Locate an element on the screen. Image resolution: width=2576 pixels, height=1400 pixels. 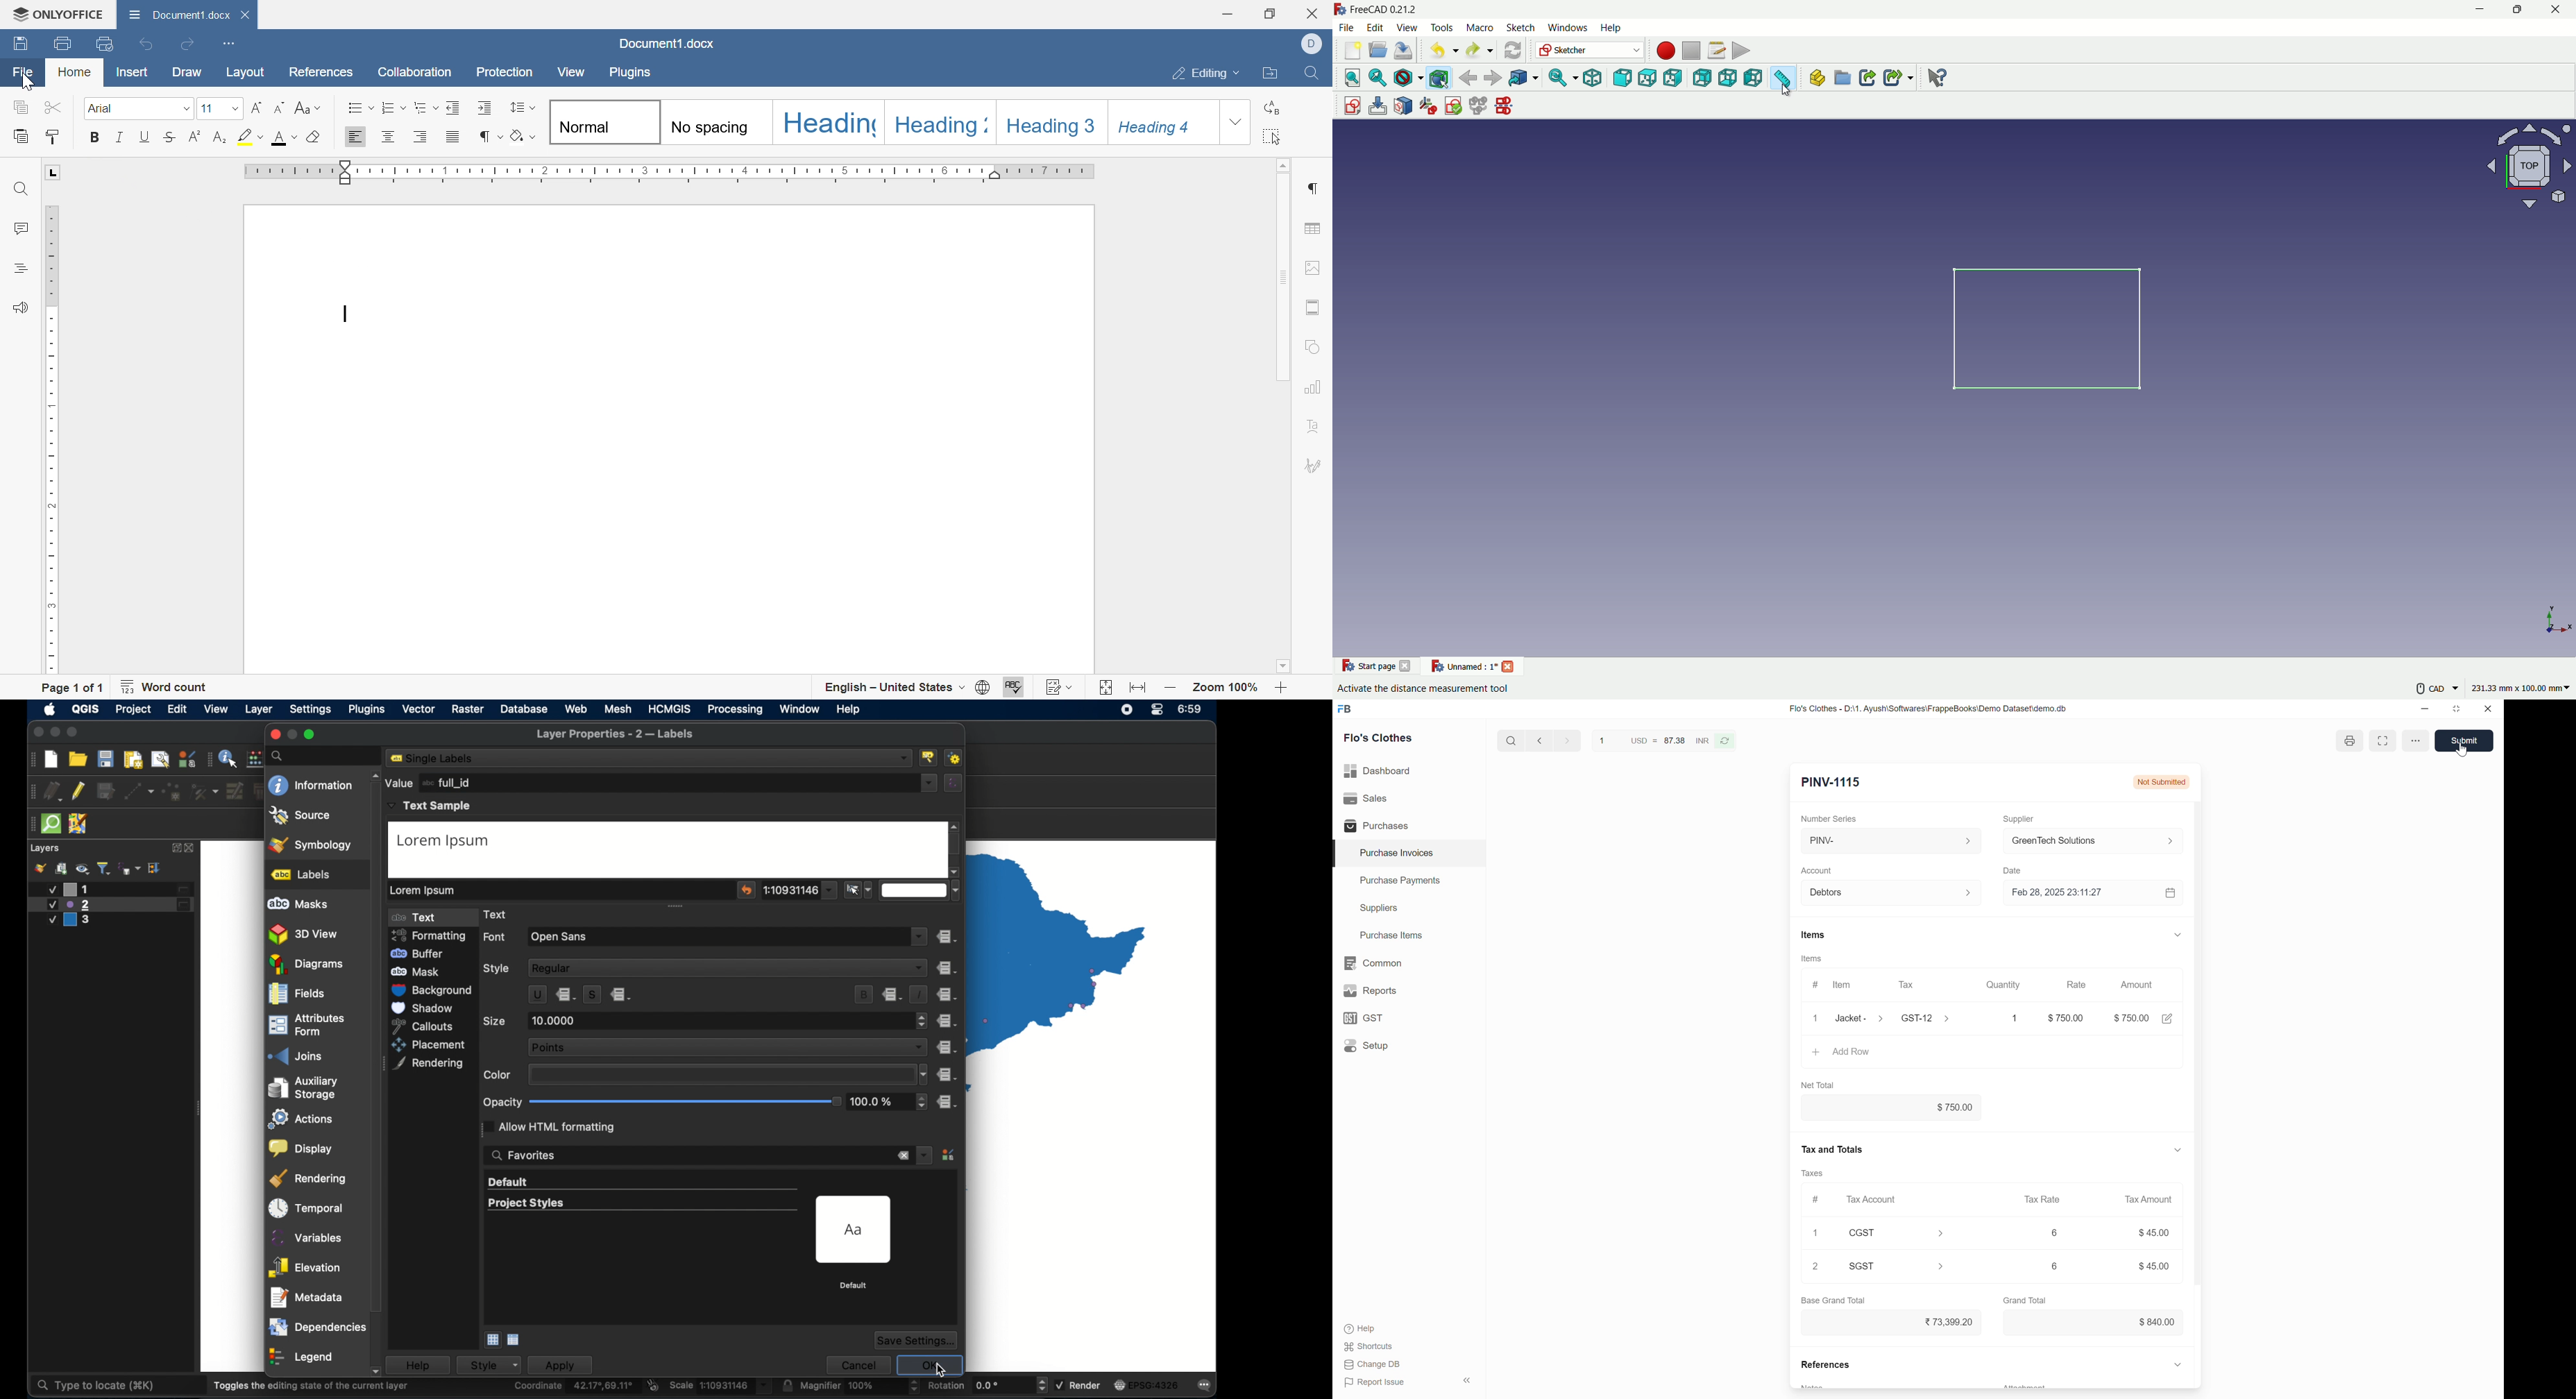
nonprinting characters is located at coordinates (491, 136).